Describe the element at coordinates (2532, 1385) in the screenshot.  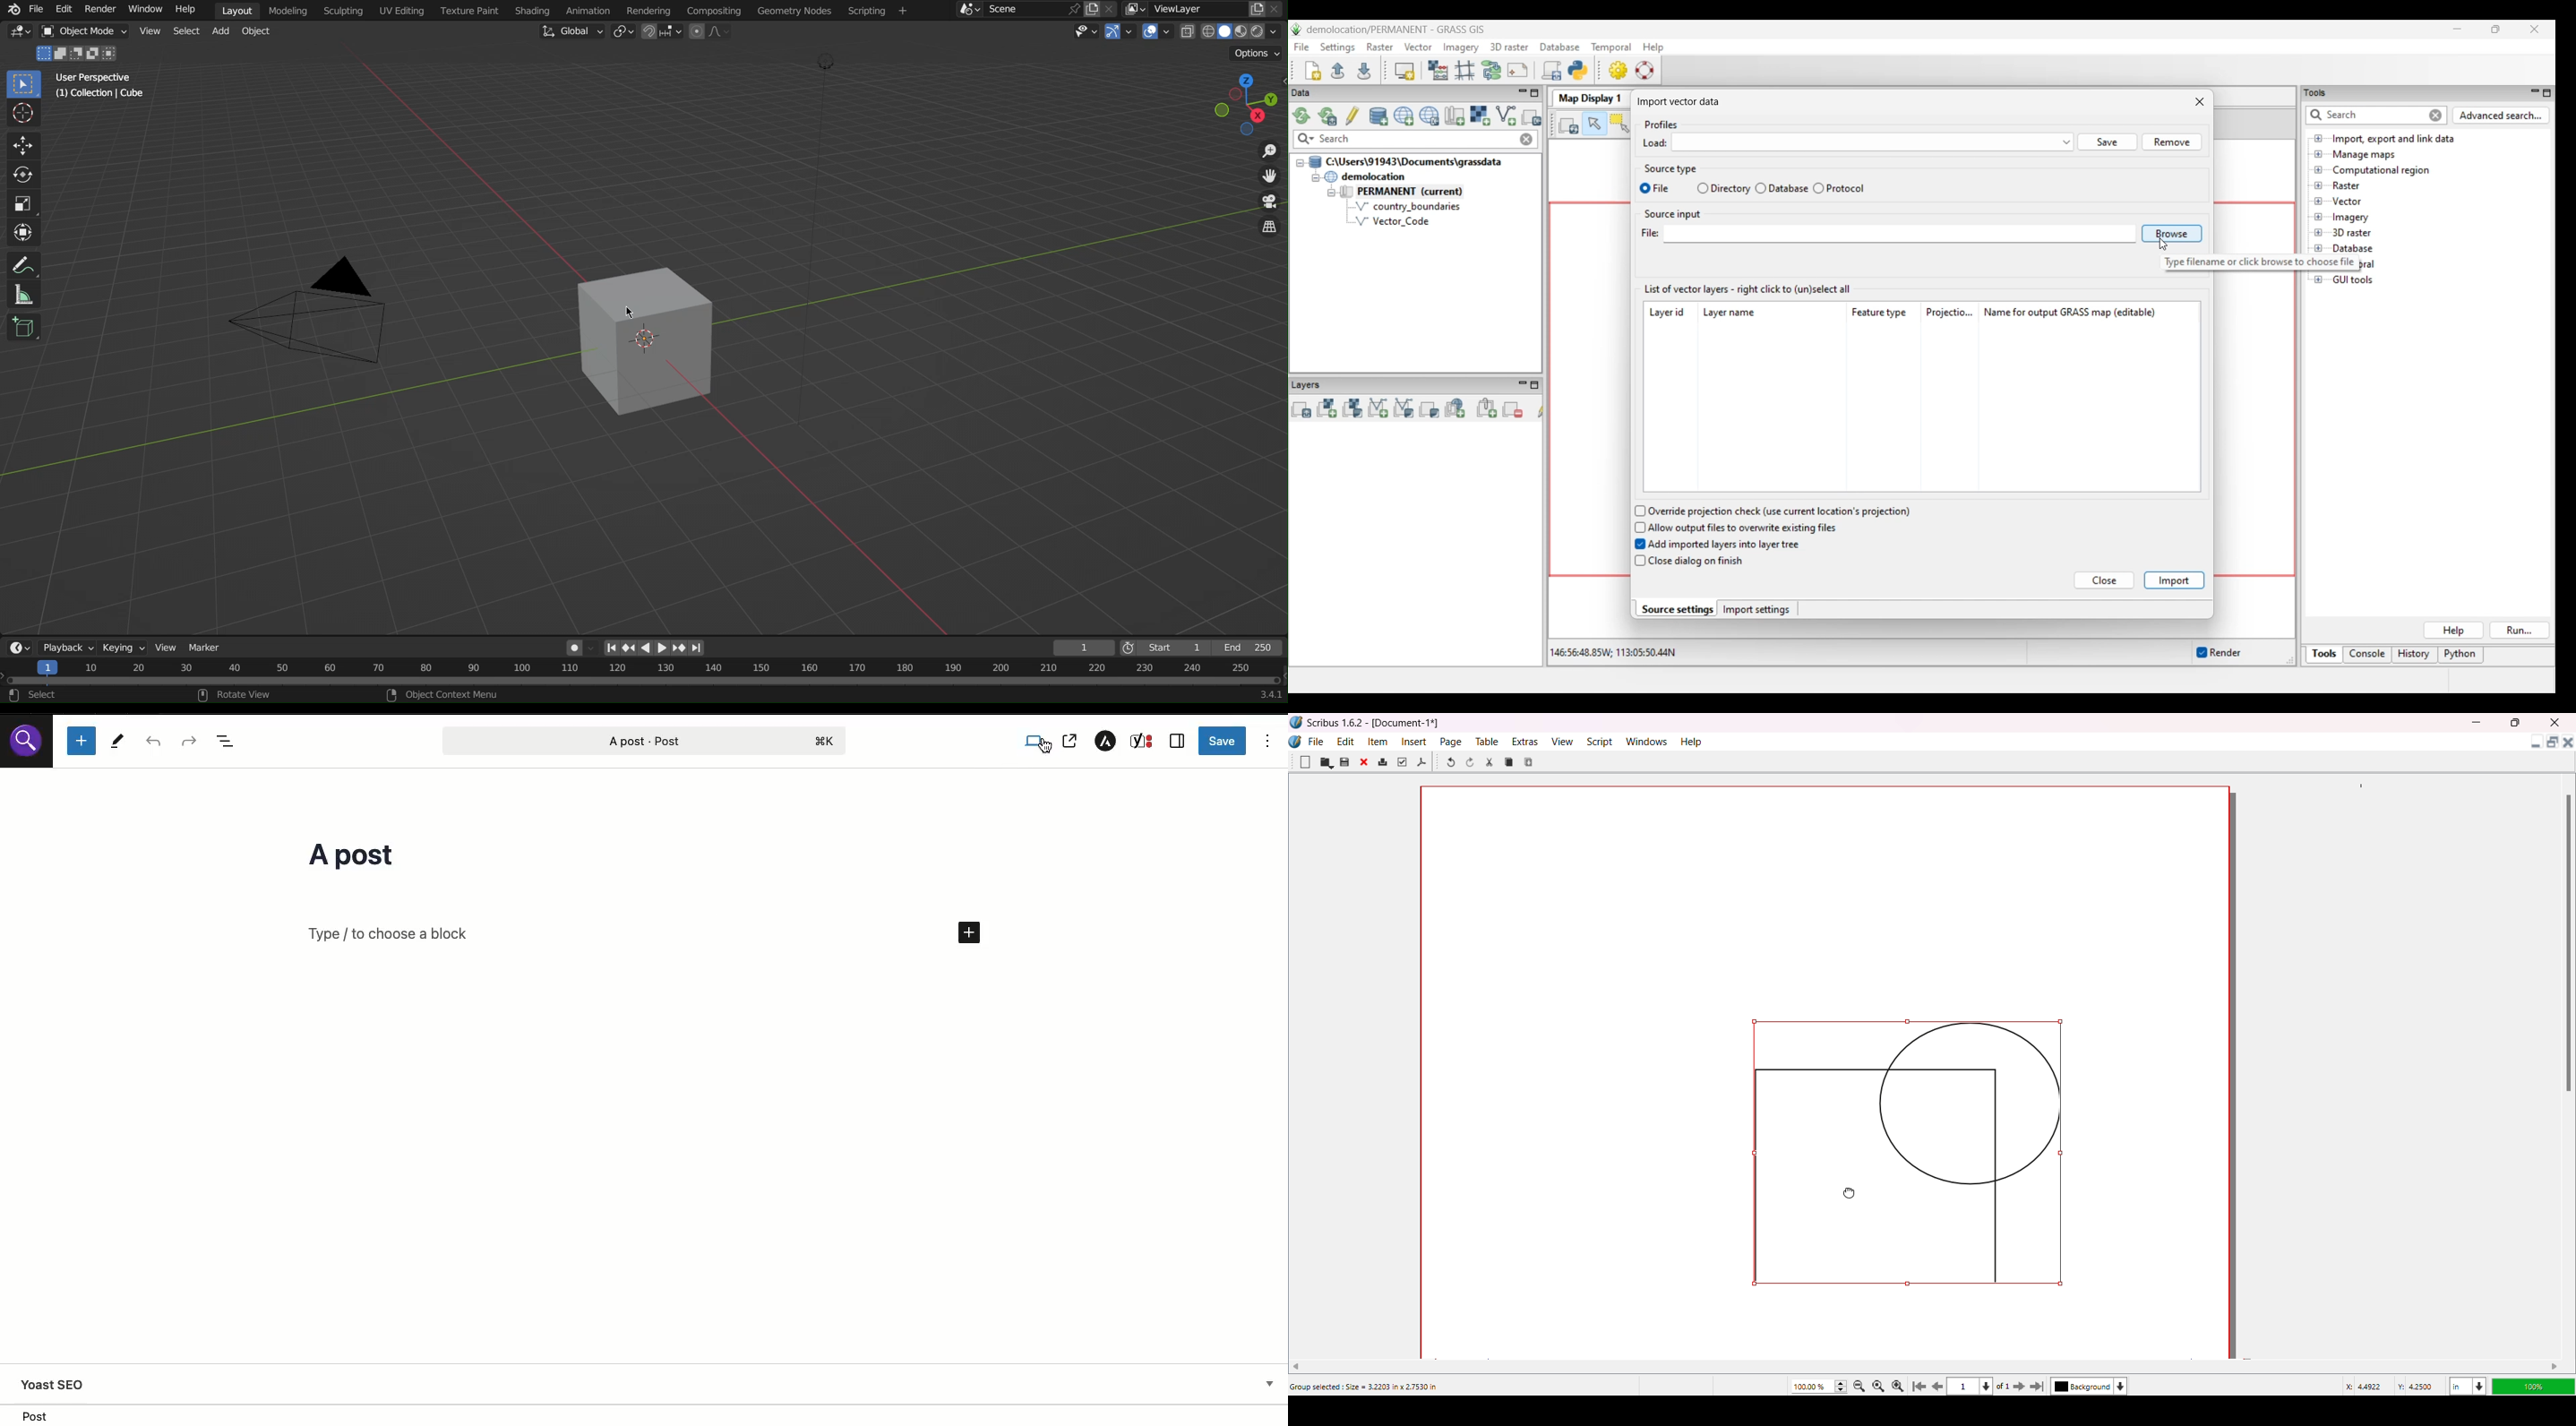
I see `Opacity` at that location.